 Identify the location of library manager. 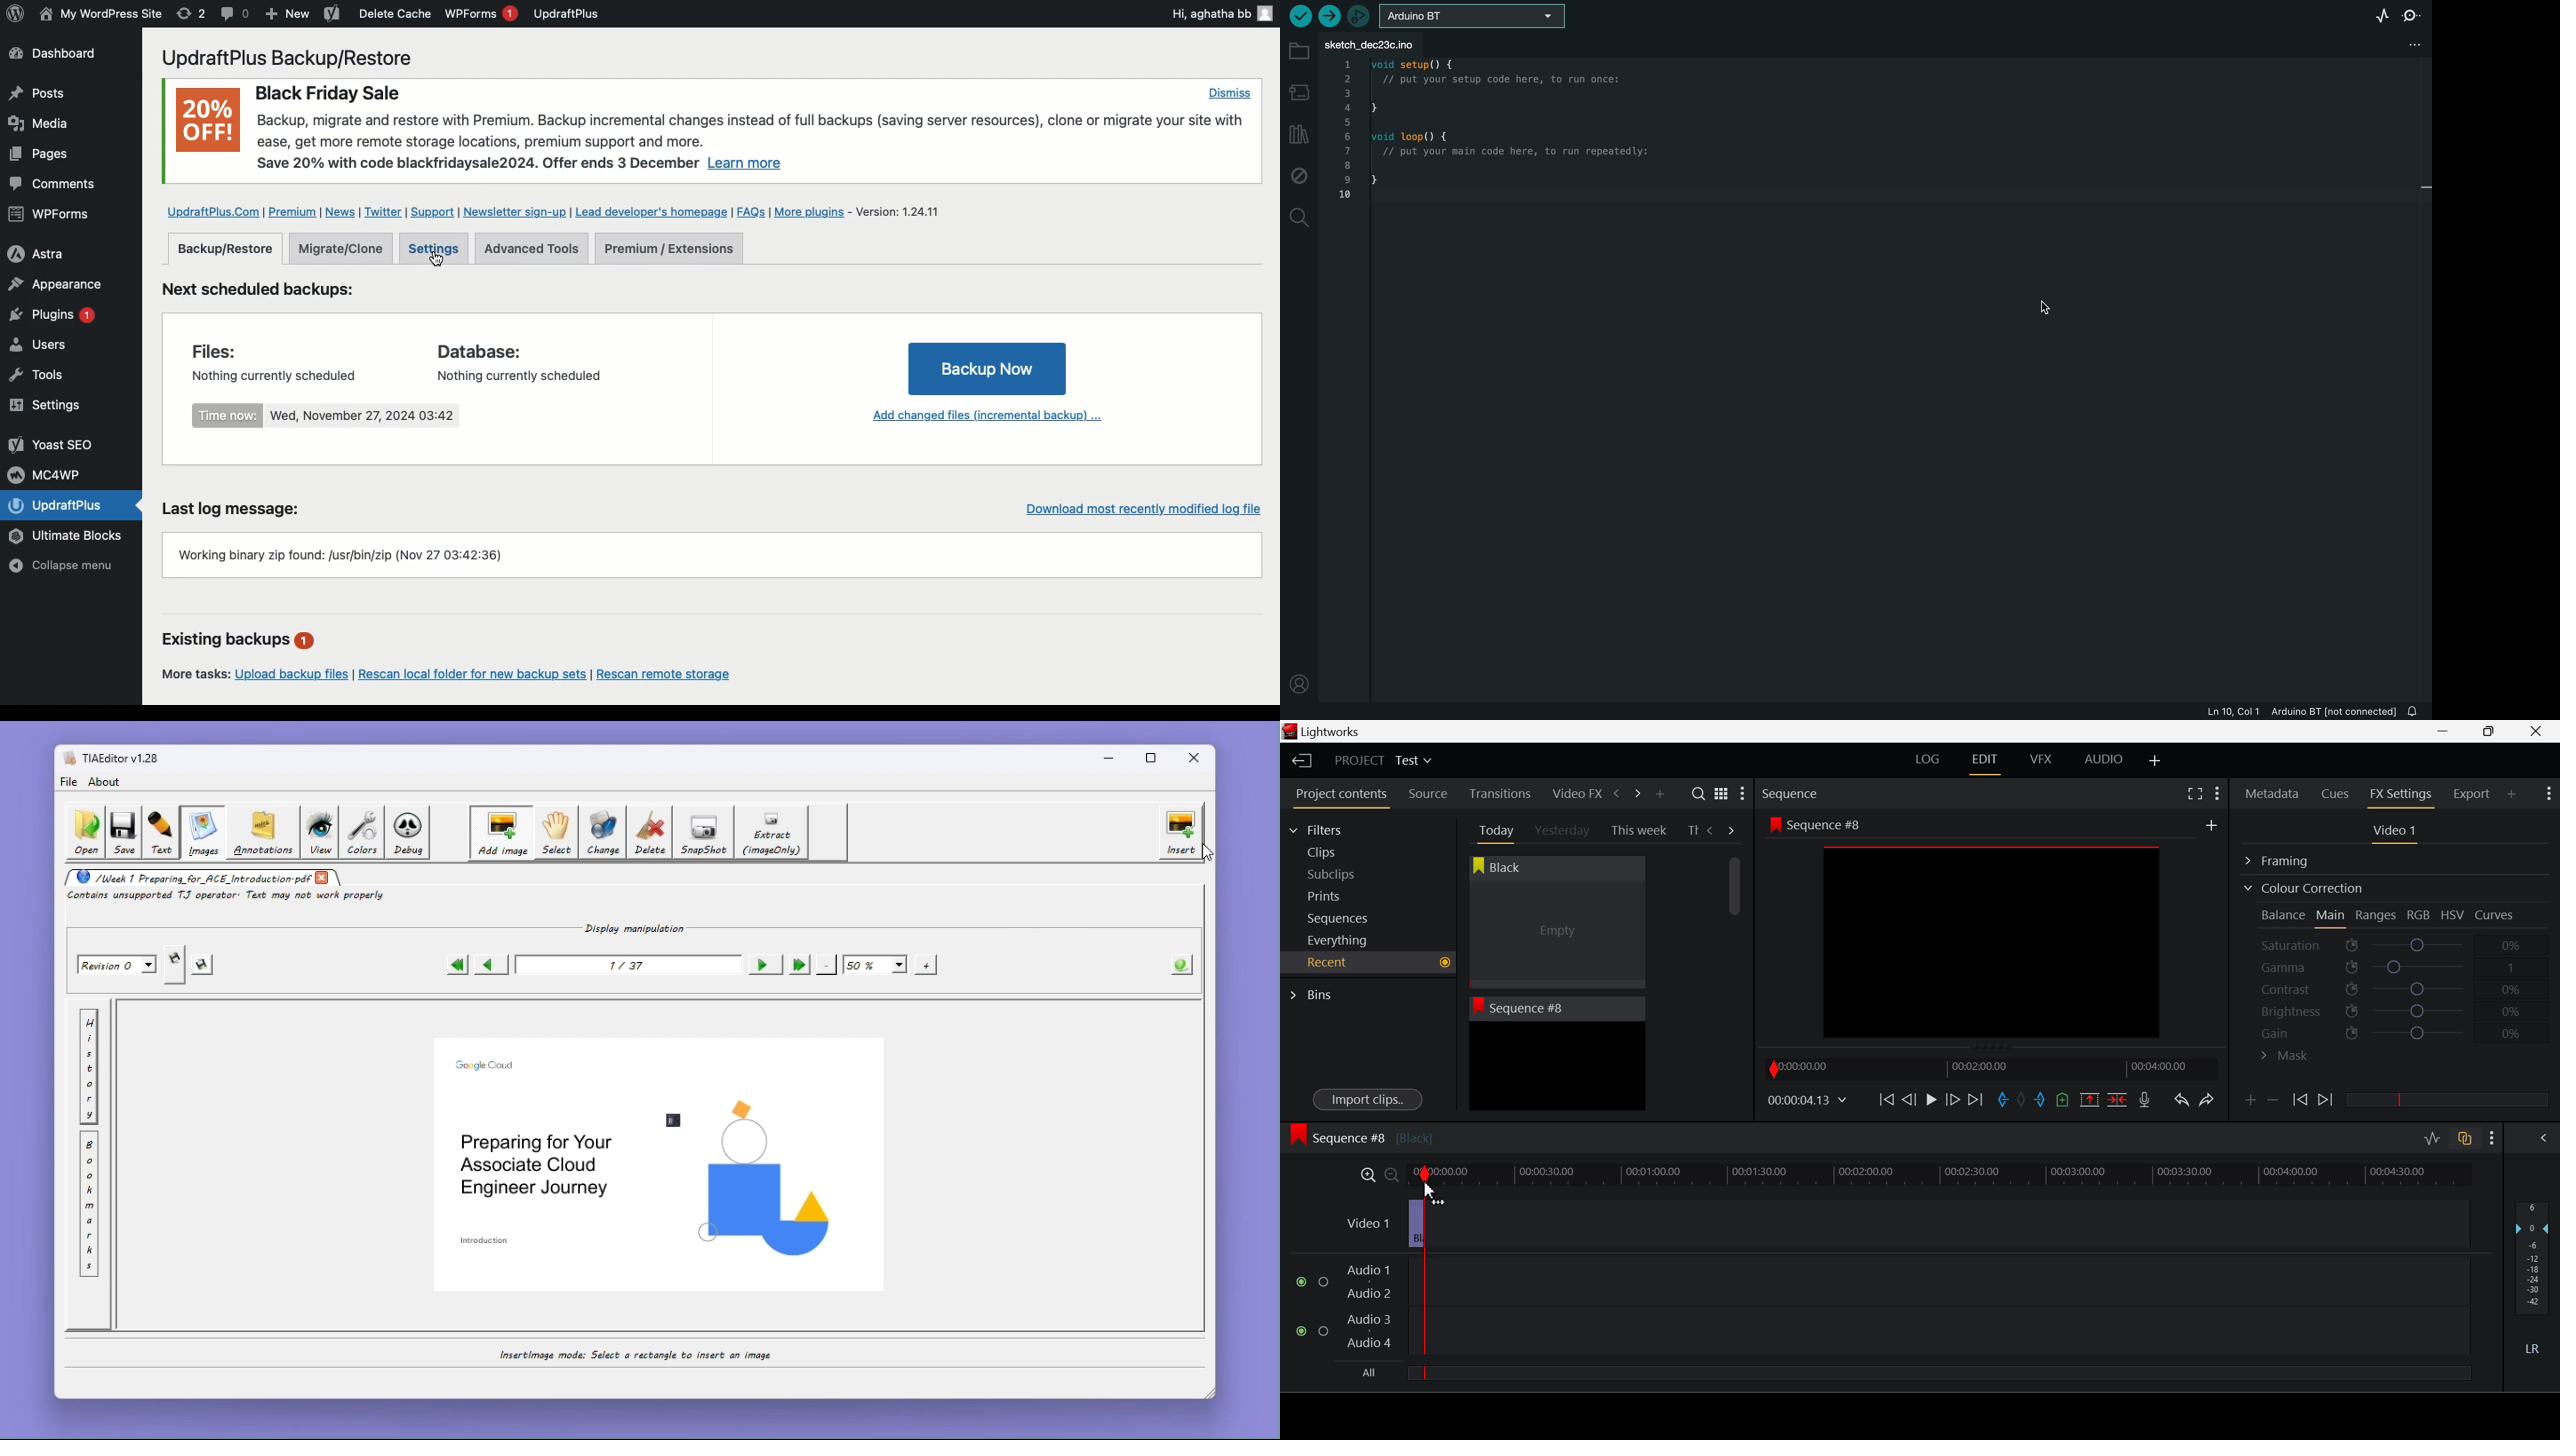
(1299, 133).